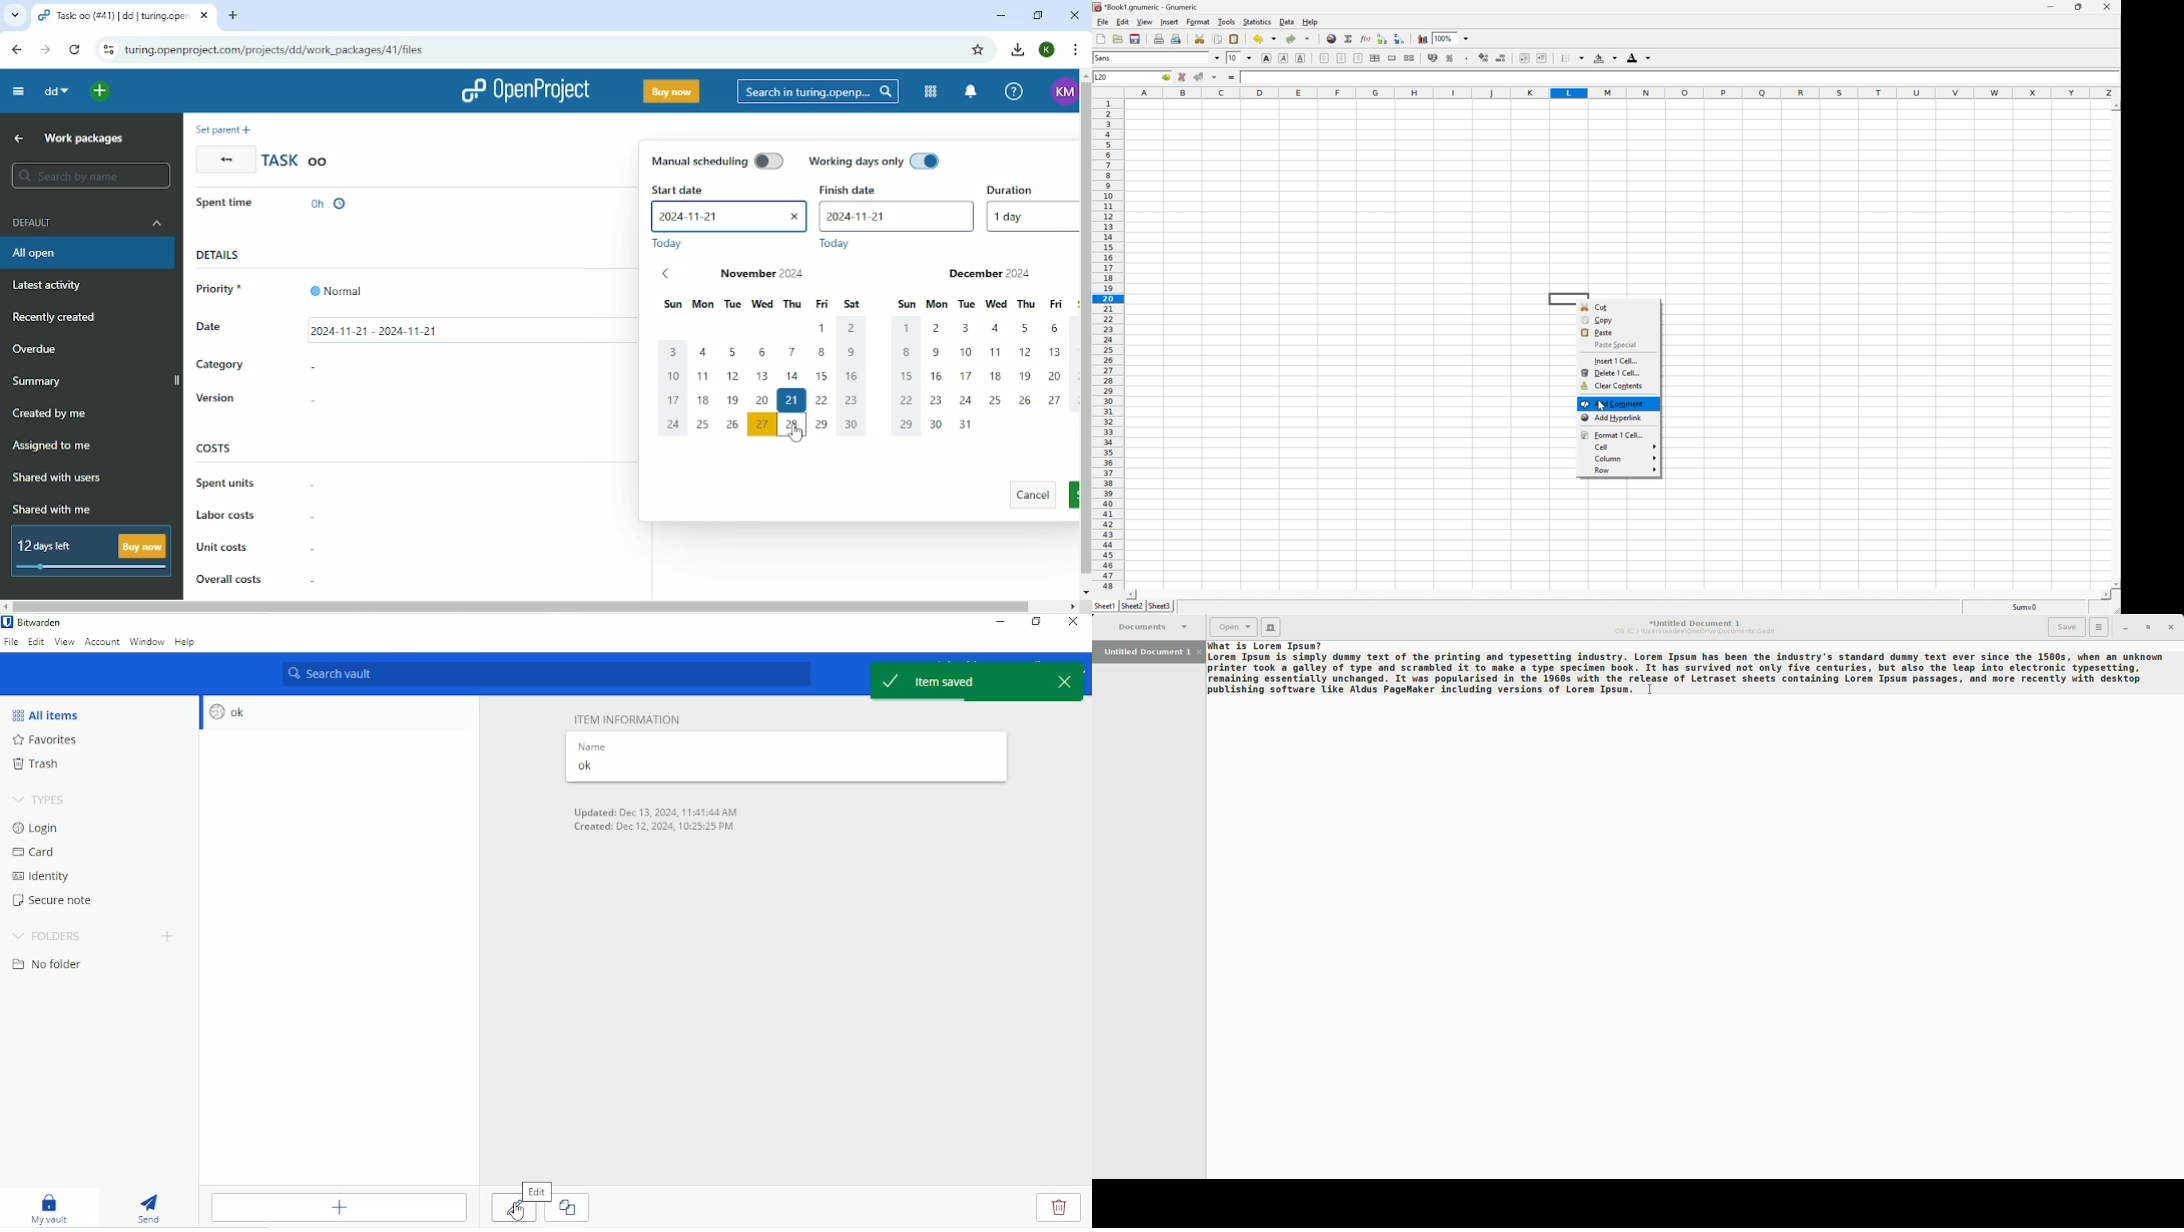 Image resolution: width=2184 pixels, height=1232 pixels. Describe the element at coordinates (1501, 58) in the screenshot. I see `Decrease number of decimals displayed` at that location.